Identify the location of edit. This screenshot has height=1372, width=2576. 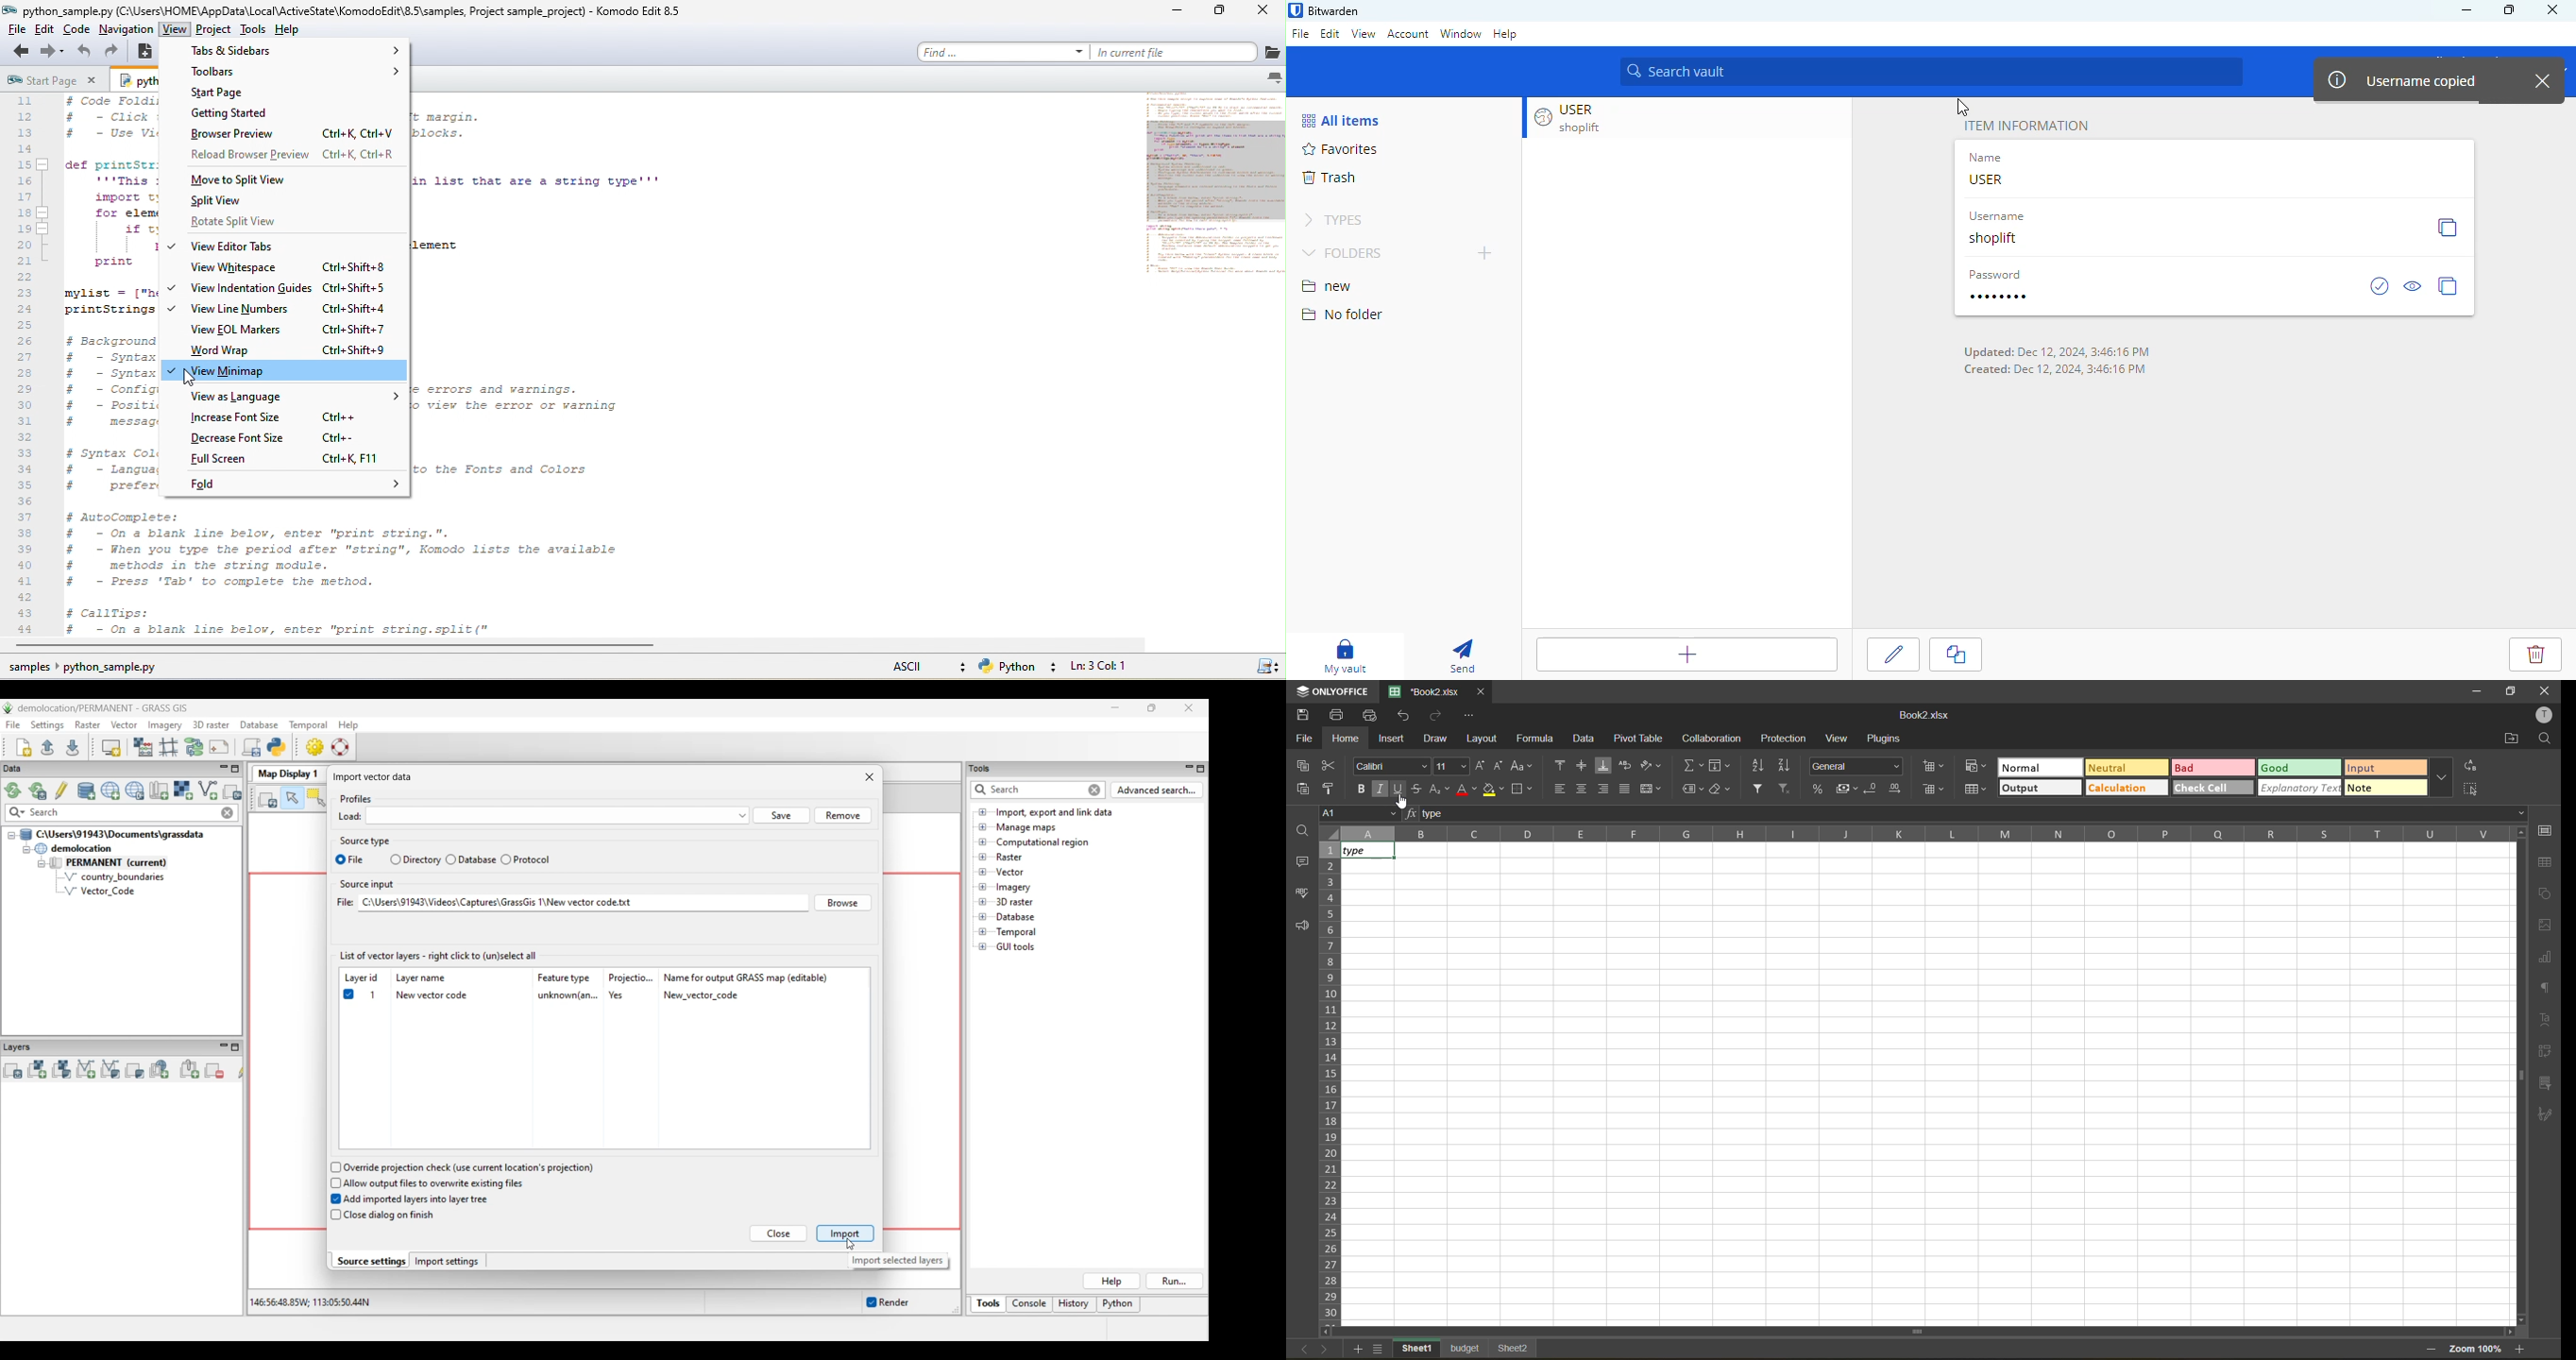
(1331, 33).